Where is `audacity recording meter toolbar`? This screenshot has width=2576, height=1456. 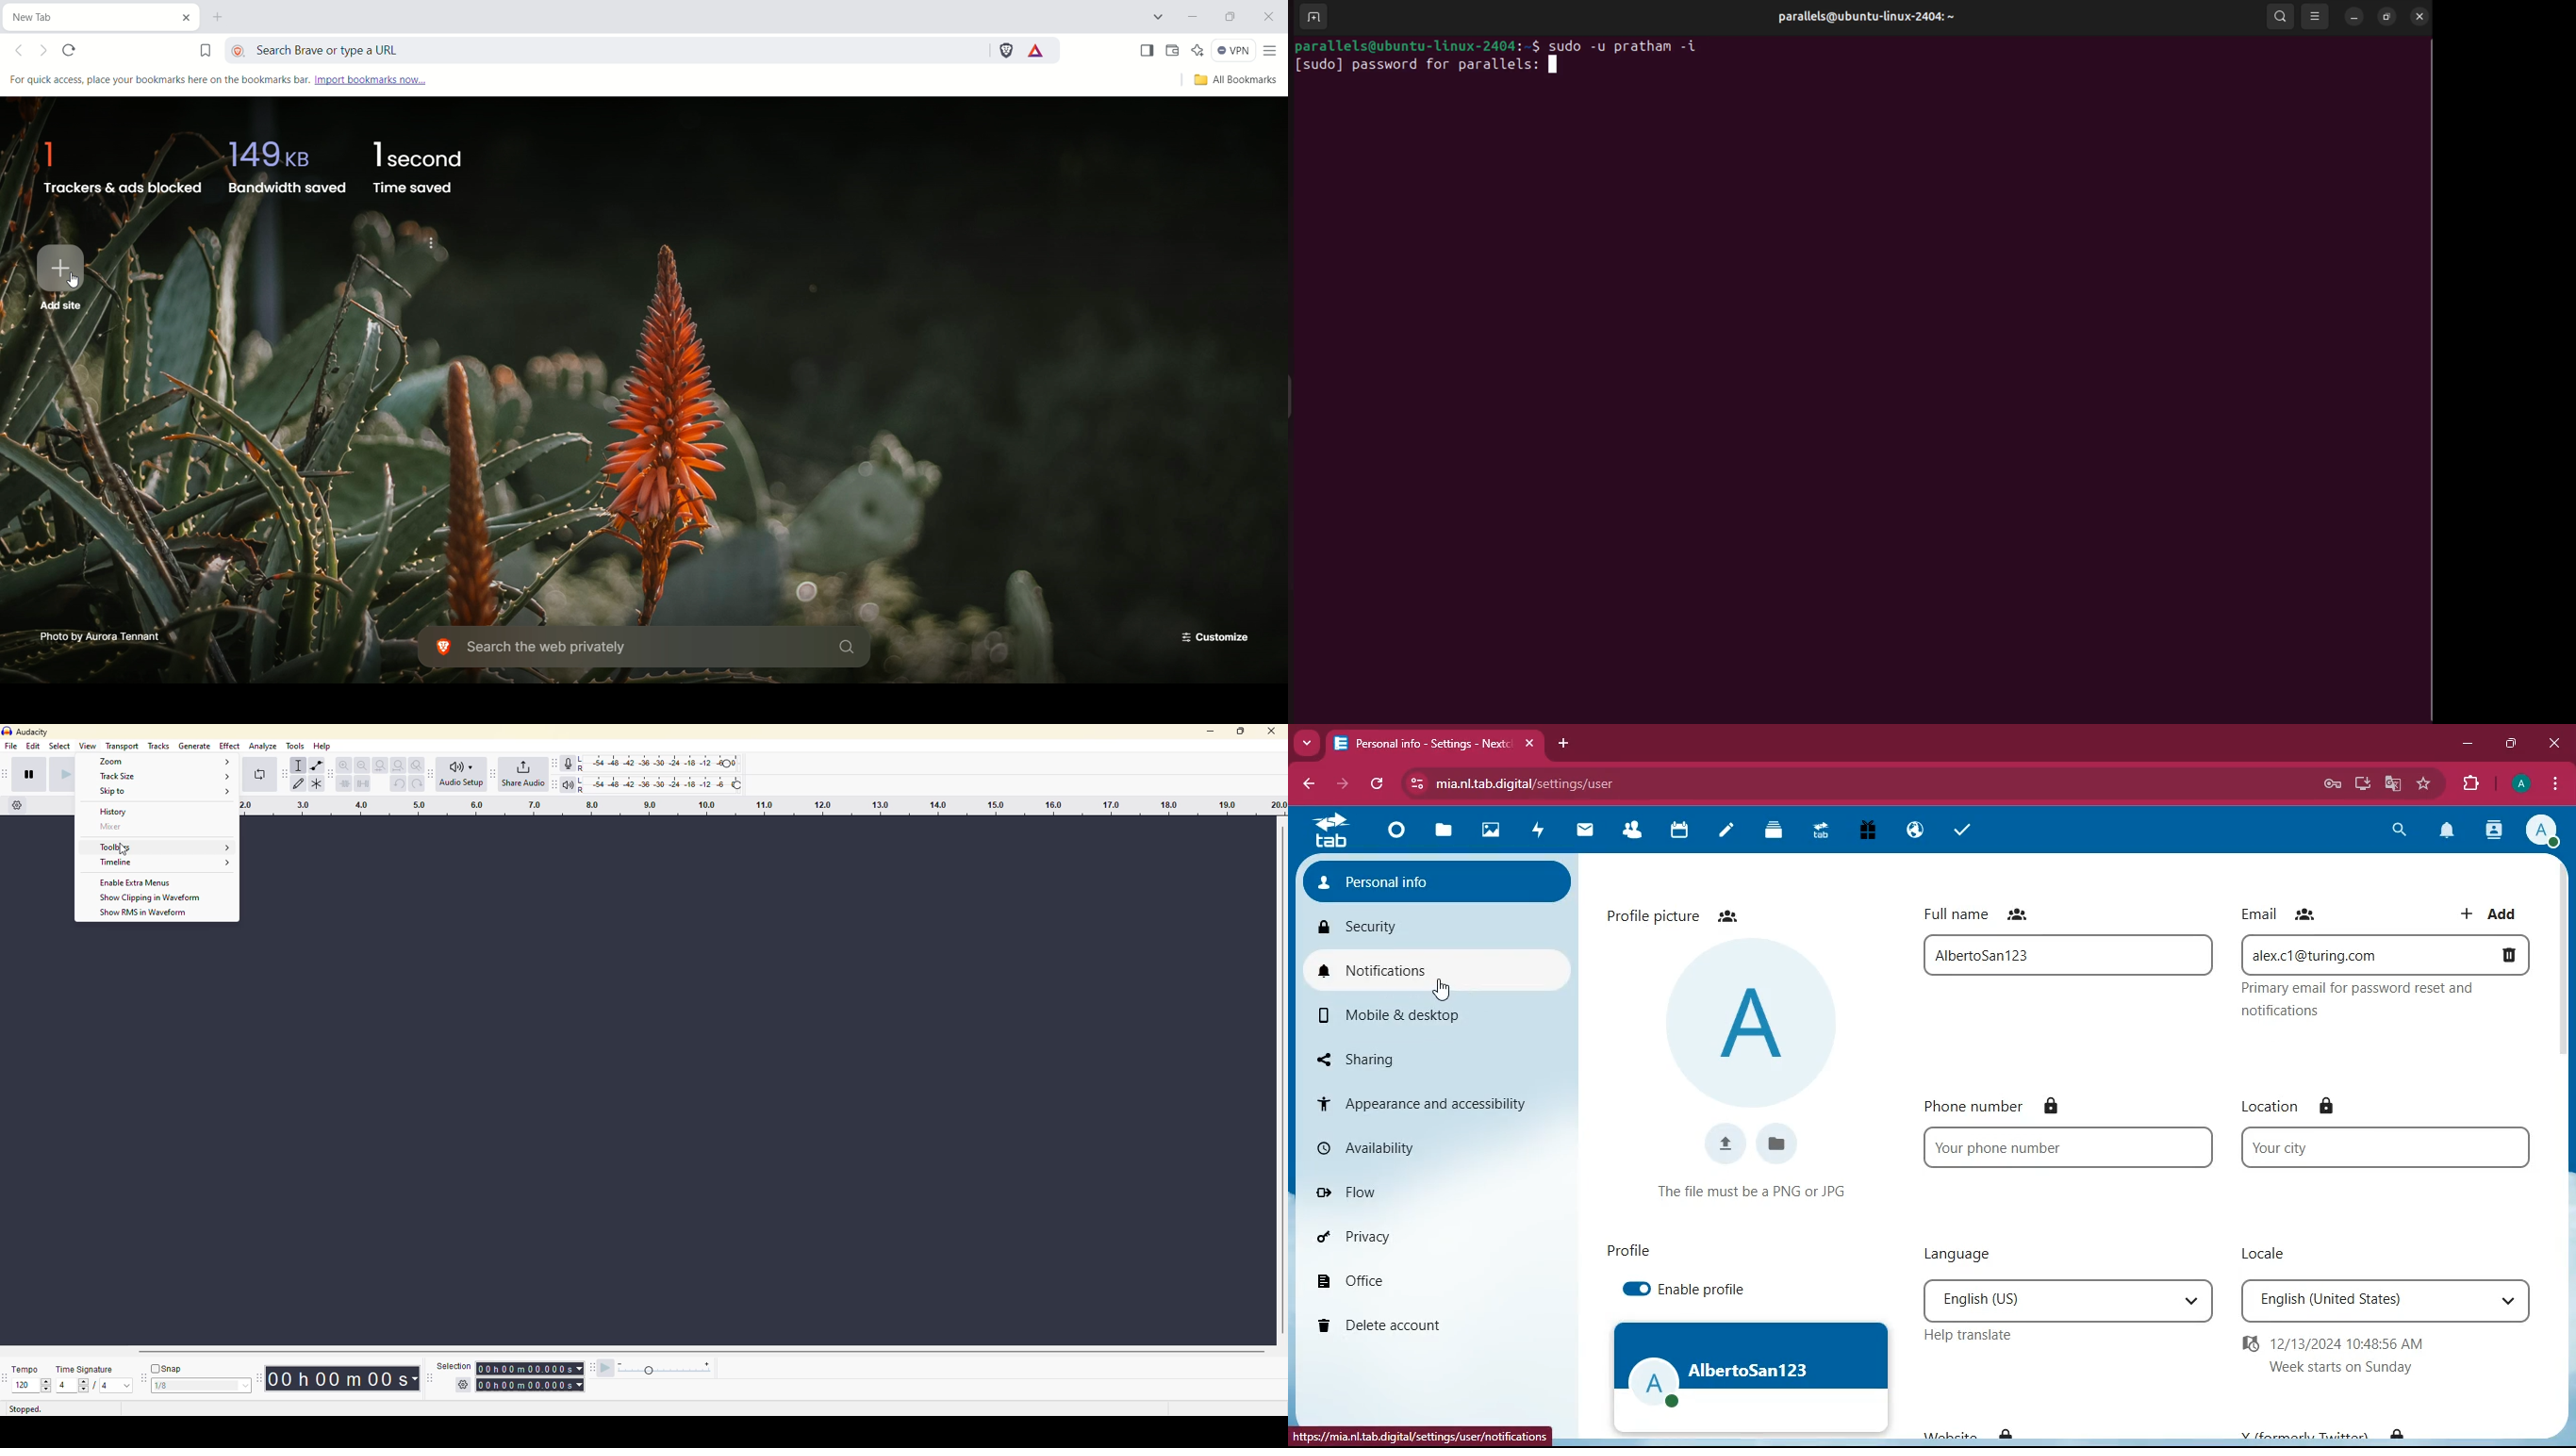
audacity recording meter toolbar is located at coordinates (555, 763).